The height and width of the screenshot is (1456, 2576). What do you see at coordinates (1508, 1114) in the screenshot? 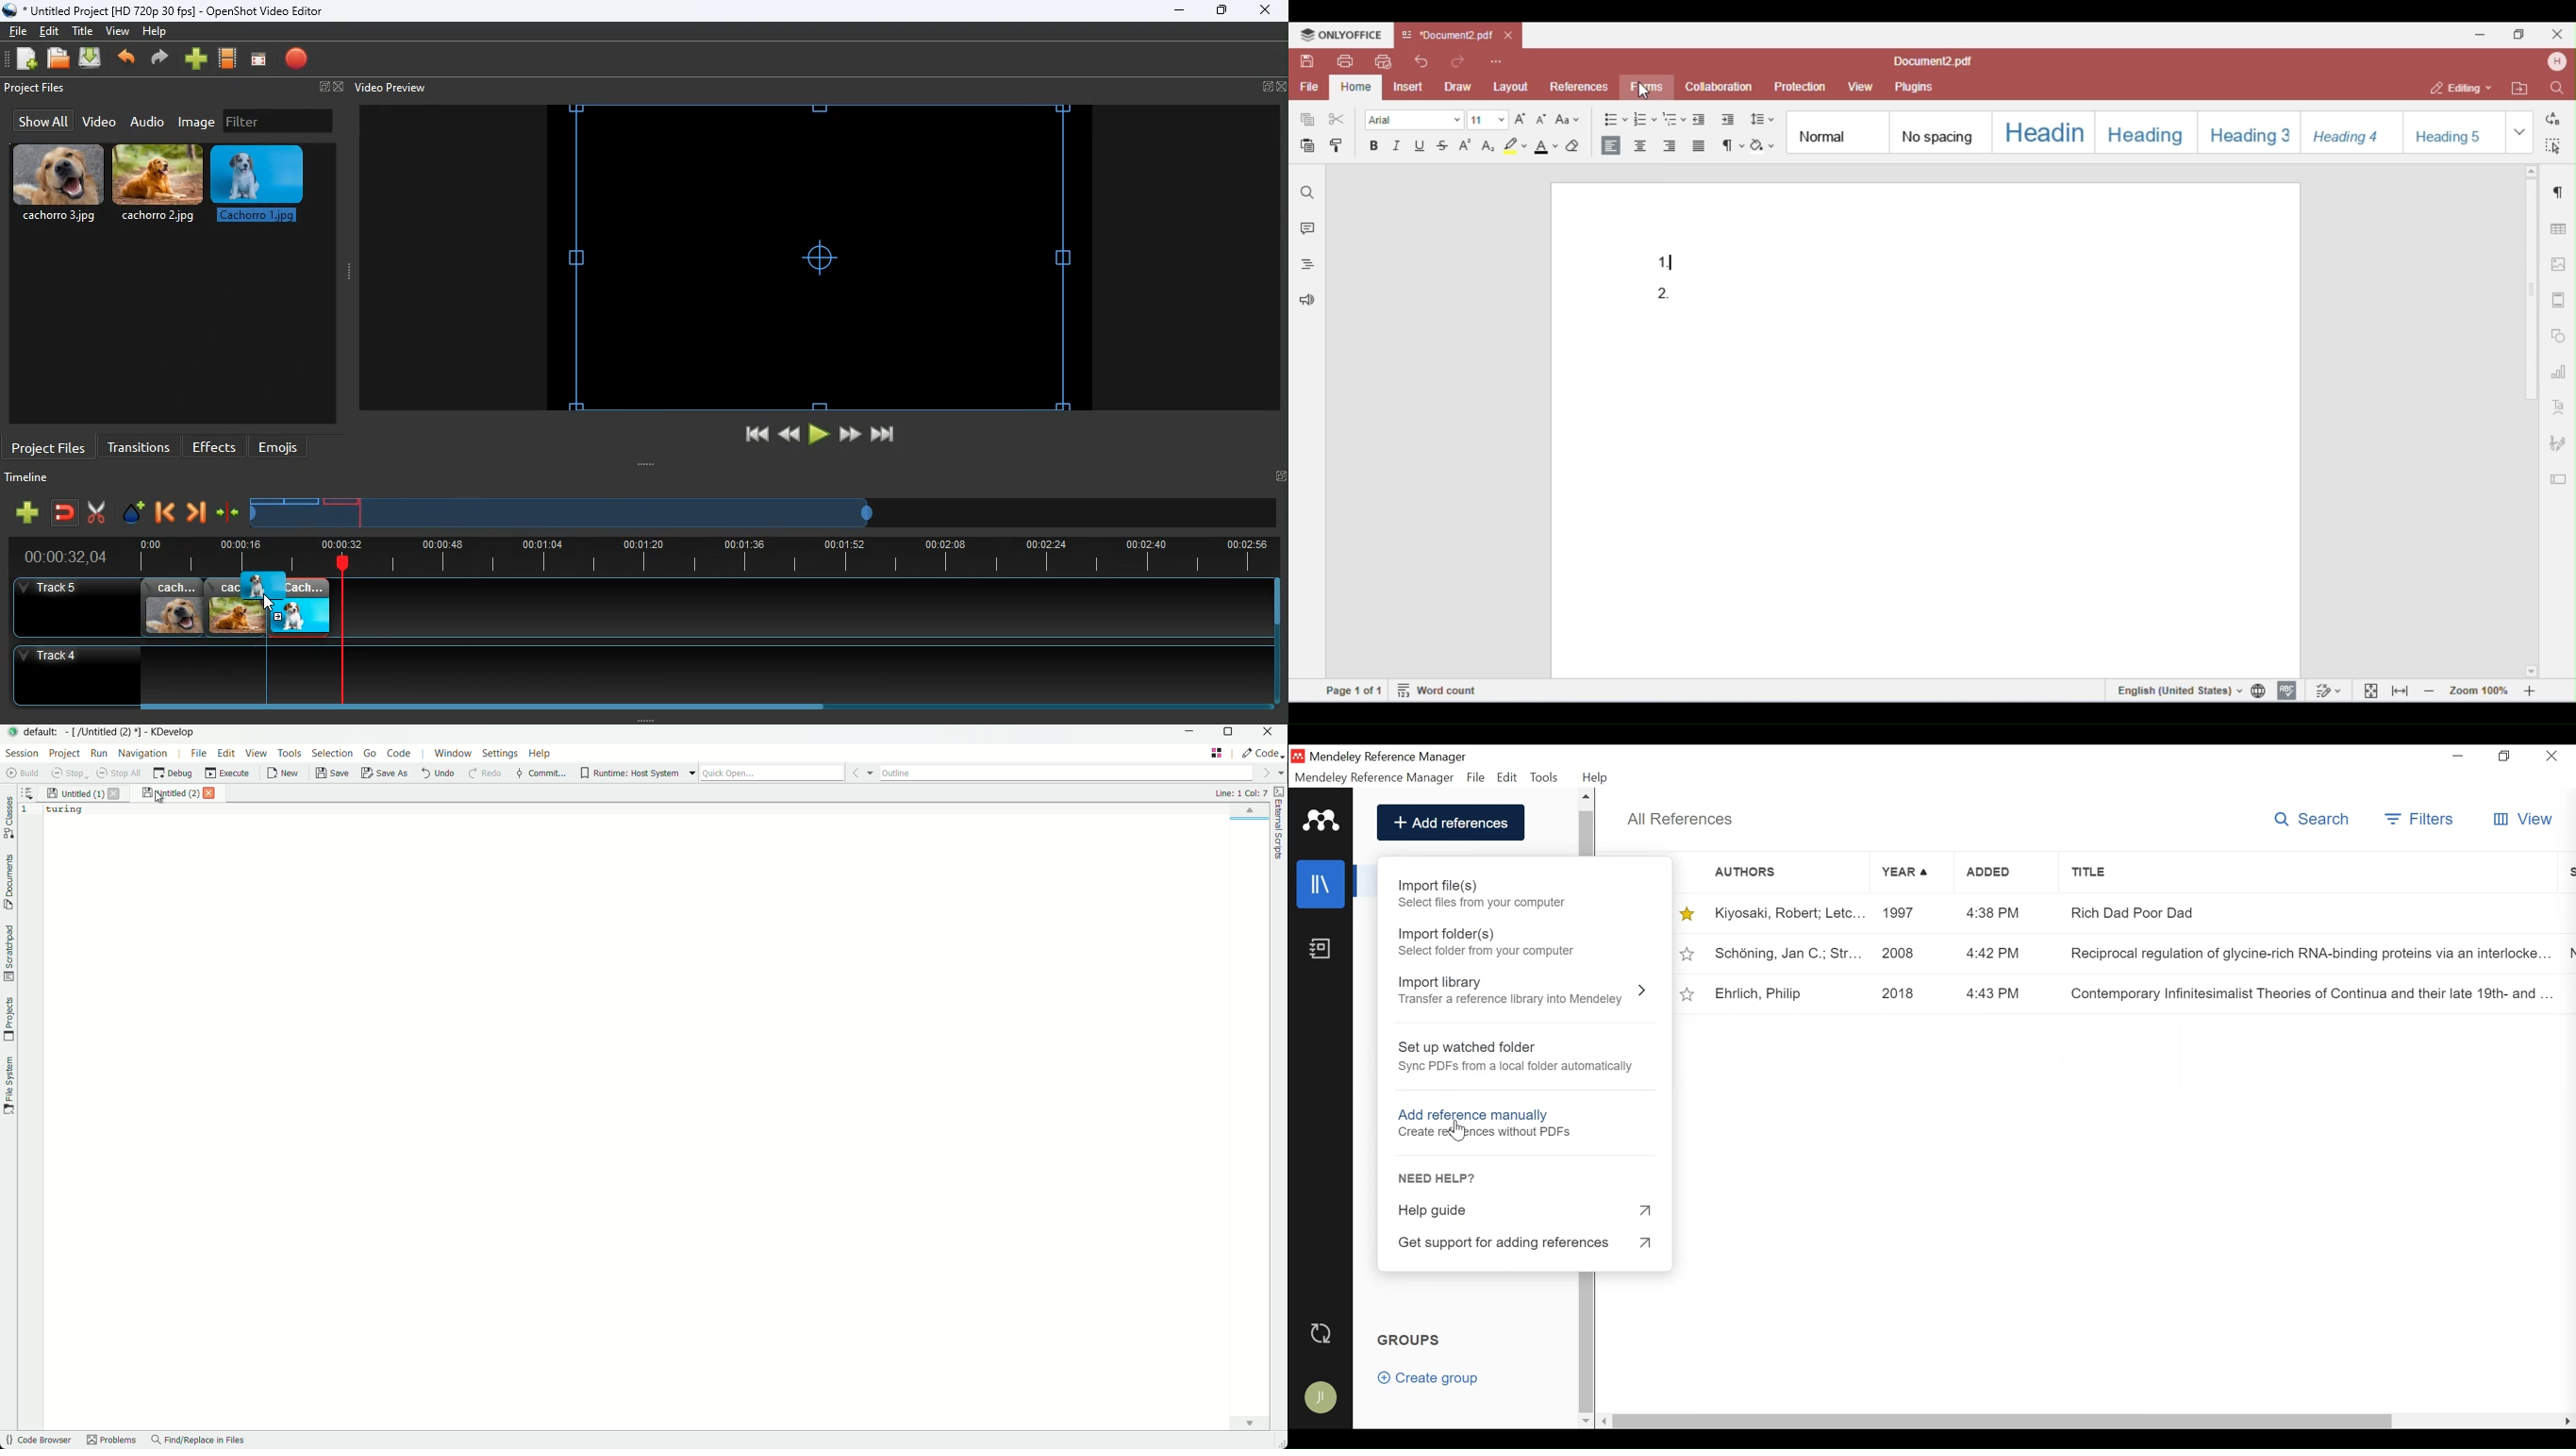
I see `Add reference manually` at bounding box center [1508, 1114].